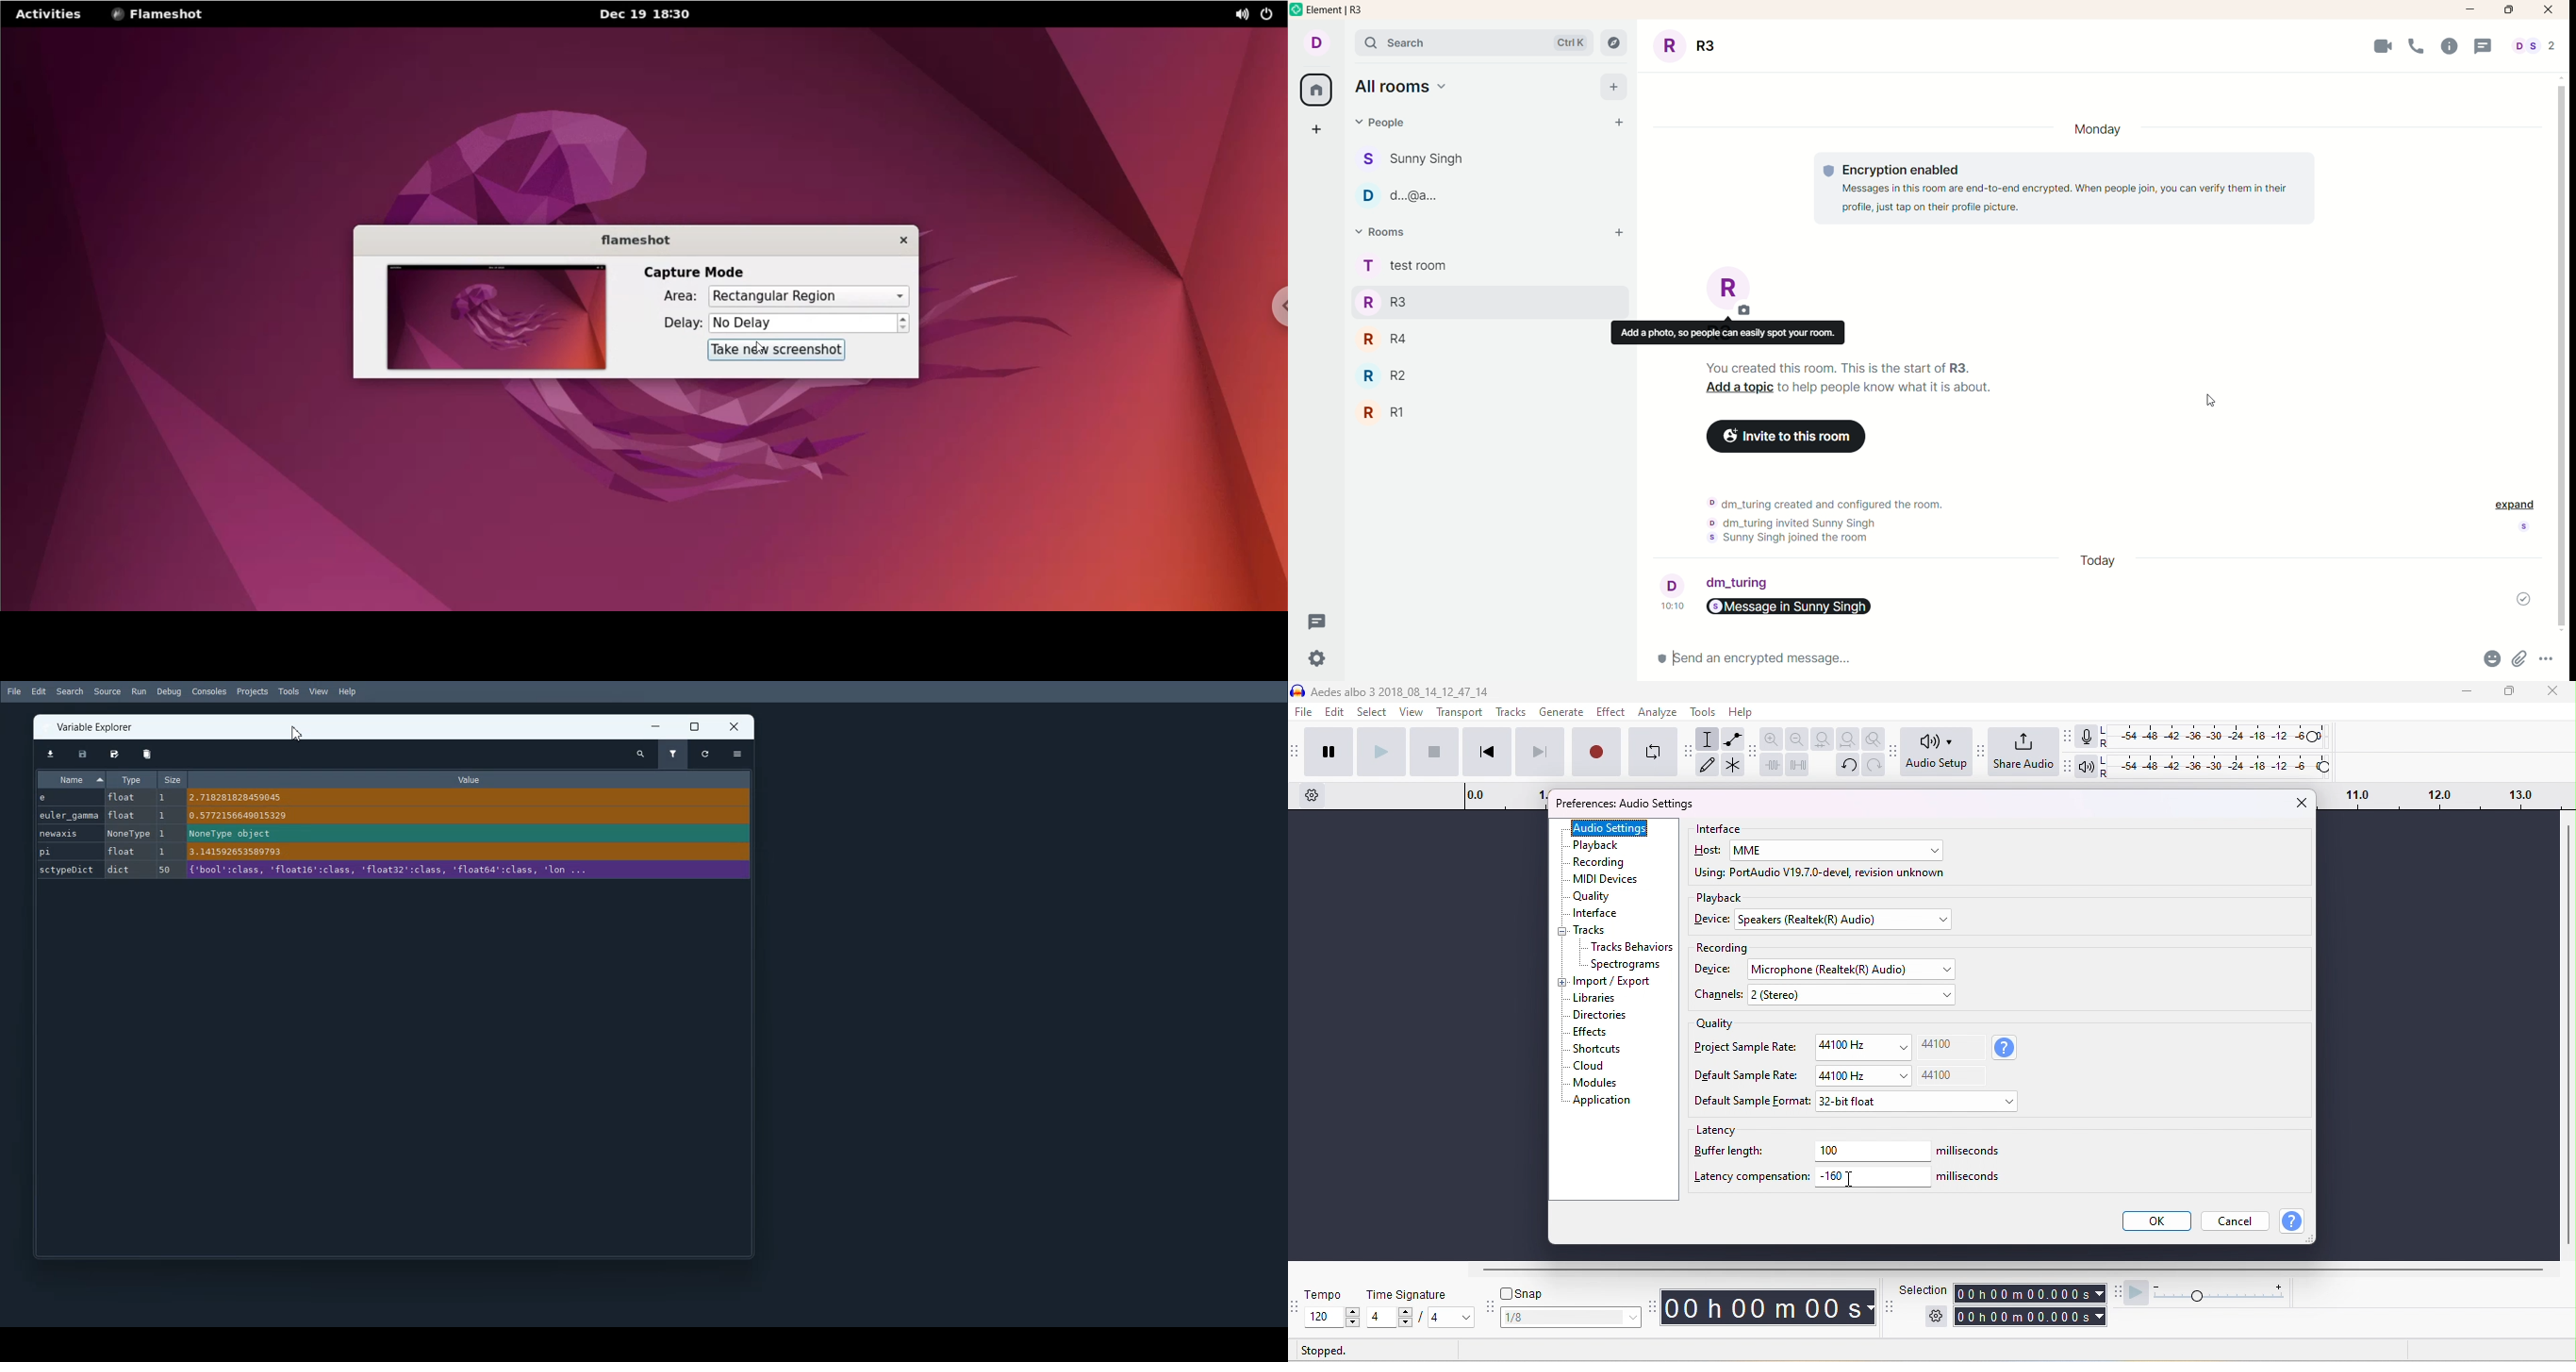 The width and height of the screenshot is (2576, 1372). I want to click on effect, so click(1610, 711).